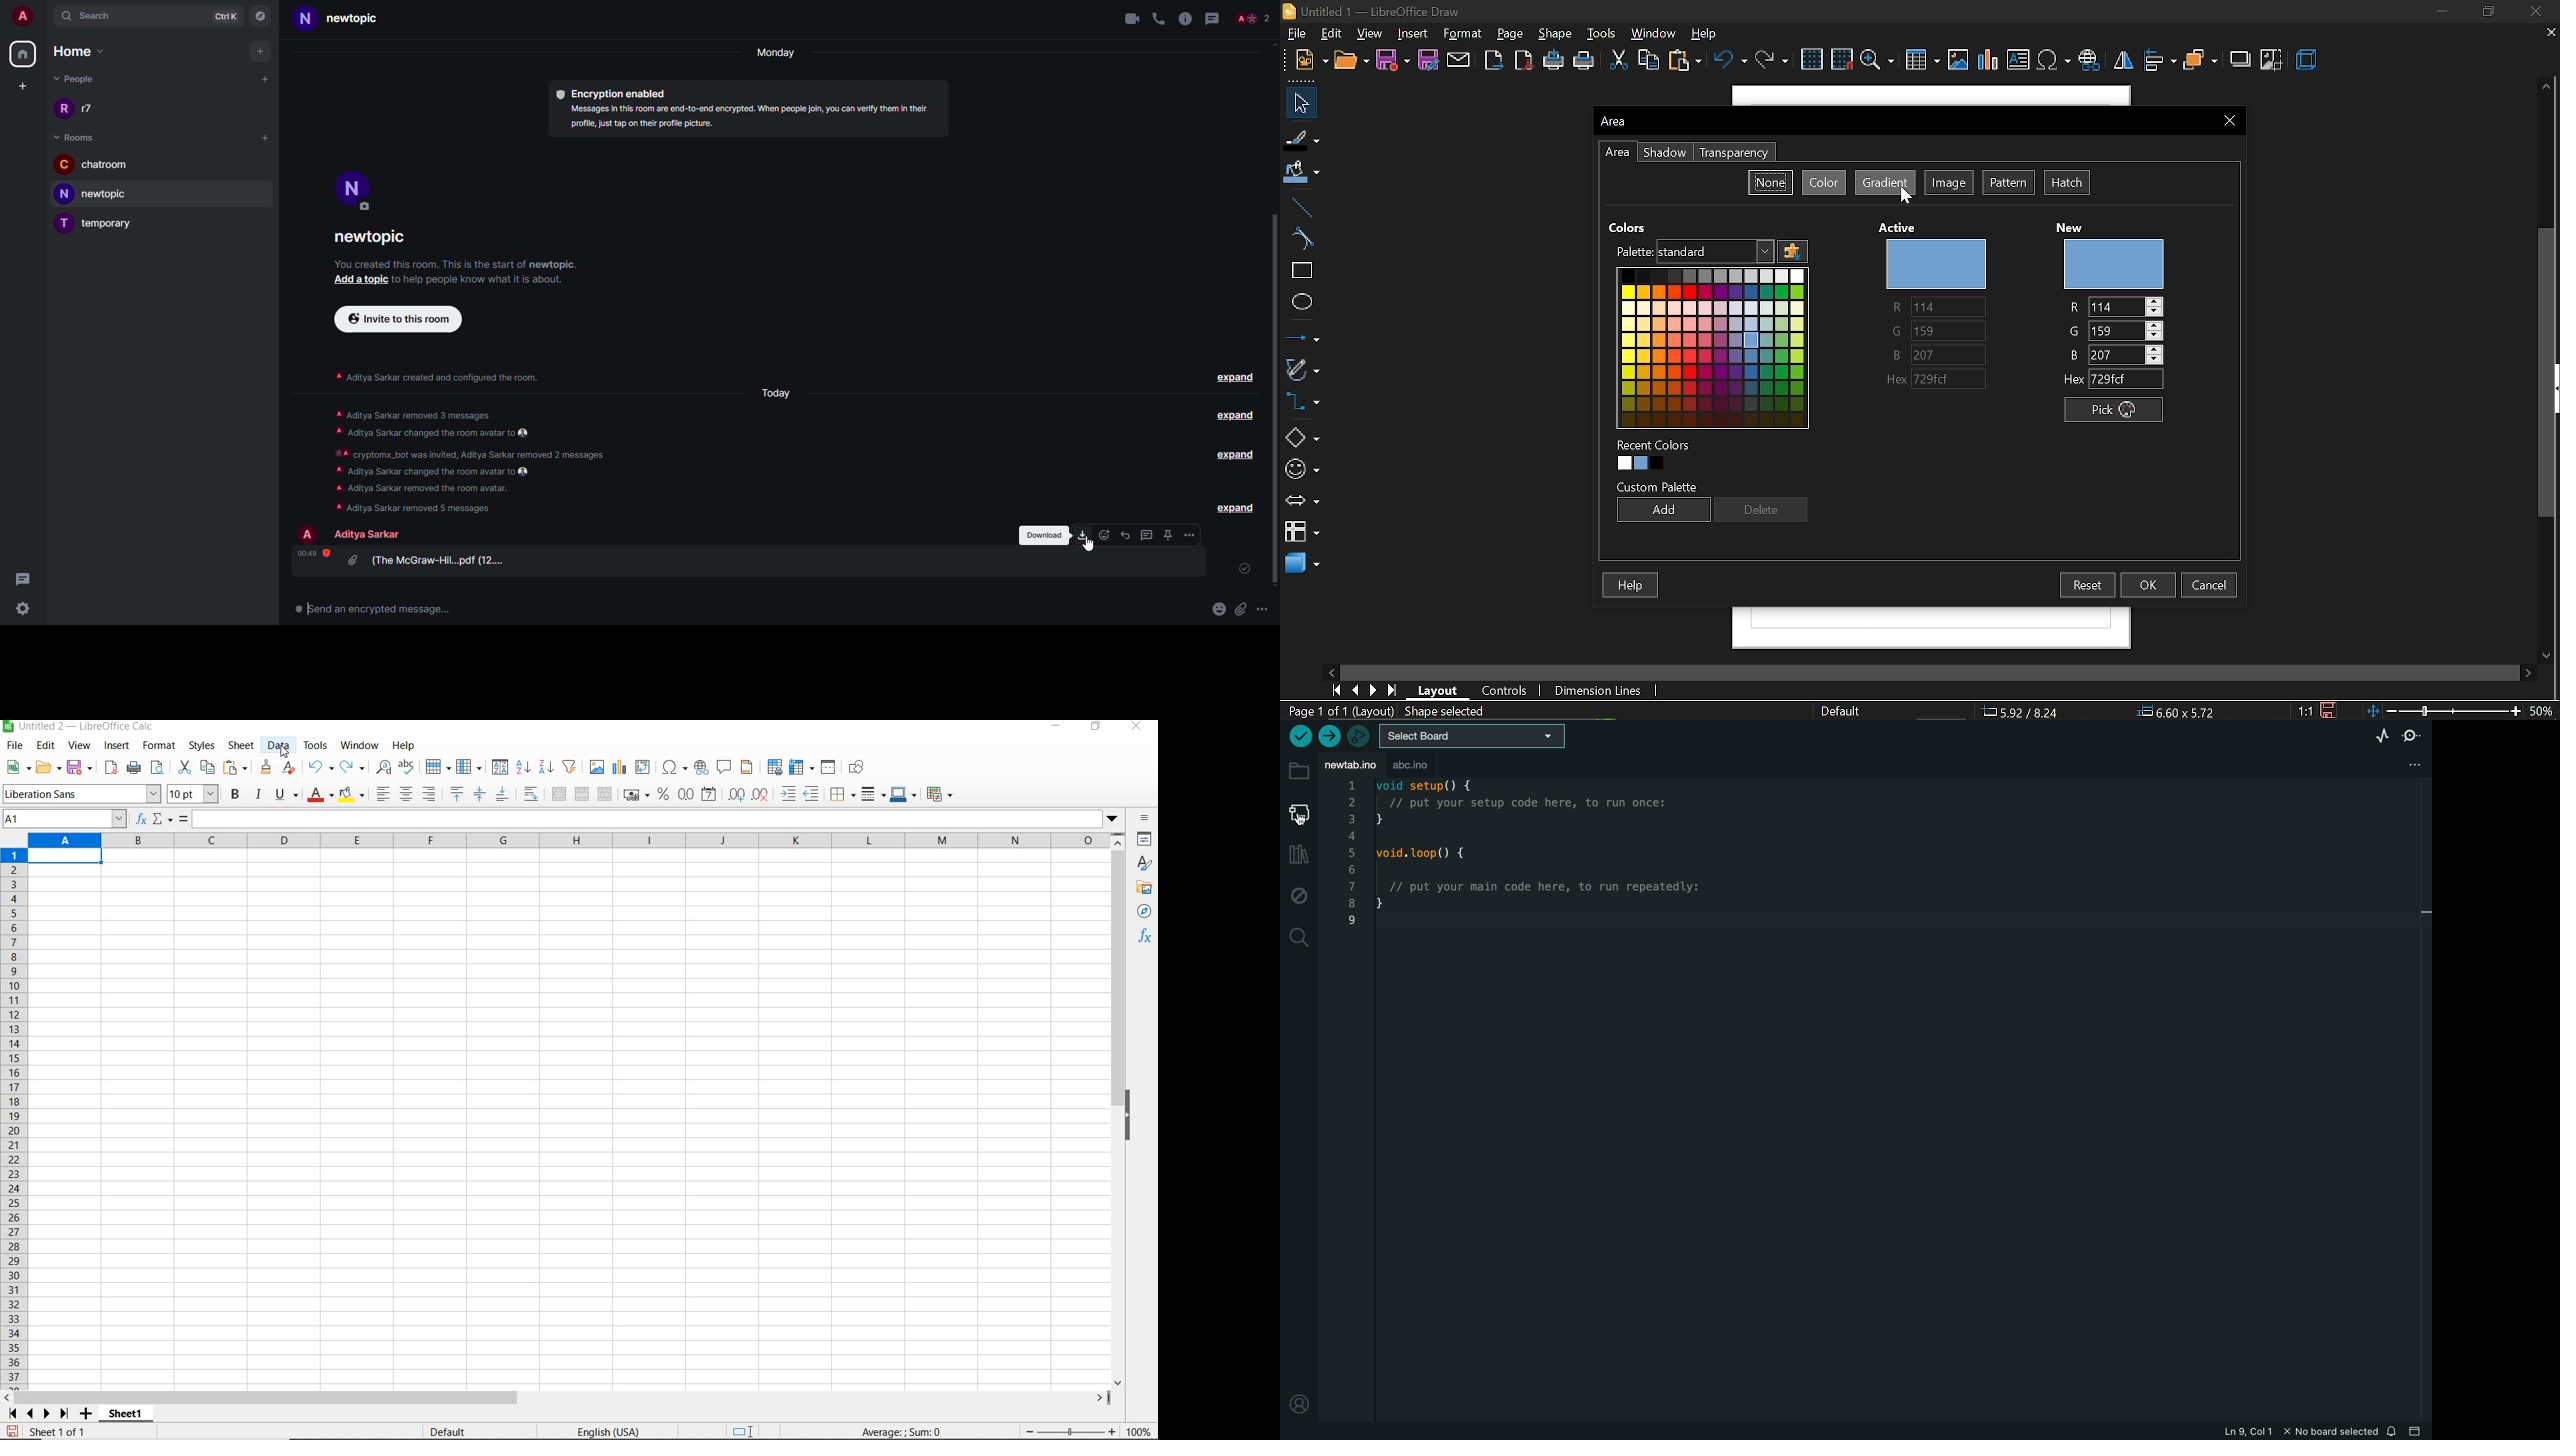 This screenshot has width=2576, height=1456. What do you see at coordinates (1938, 264) in the screenshot?
I see `active` at bounding box center [1938, 264].